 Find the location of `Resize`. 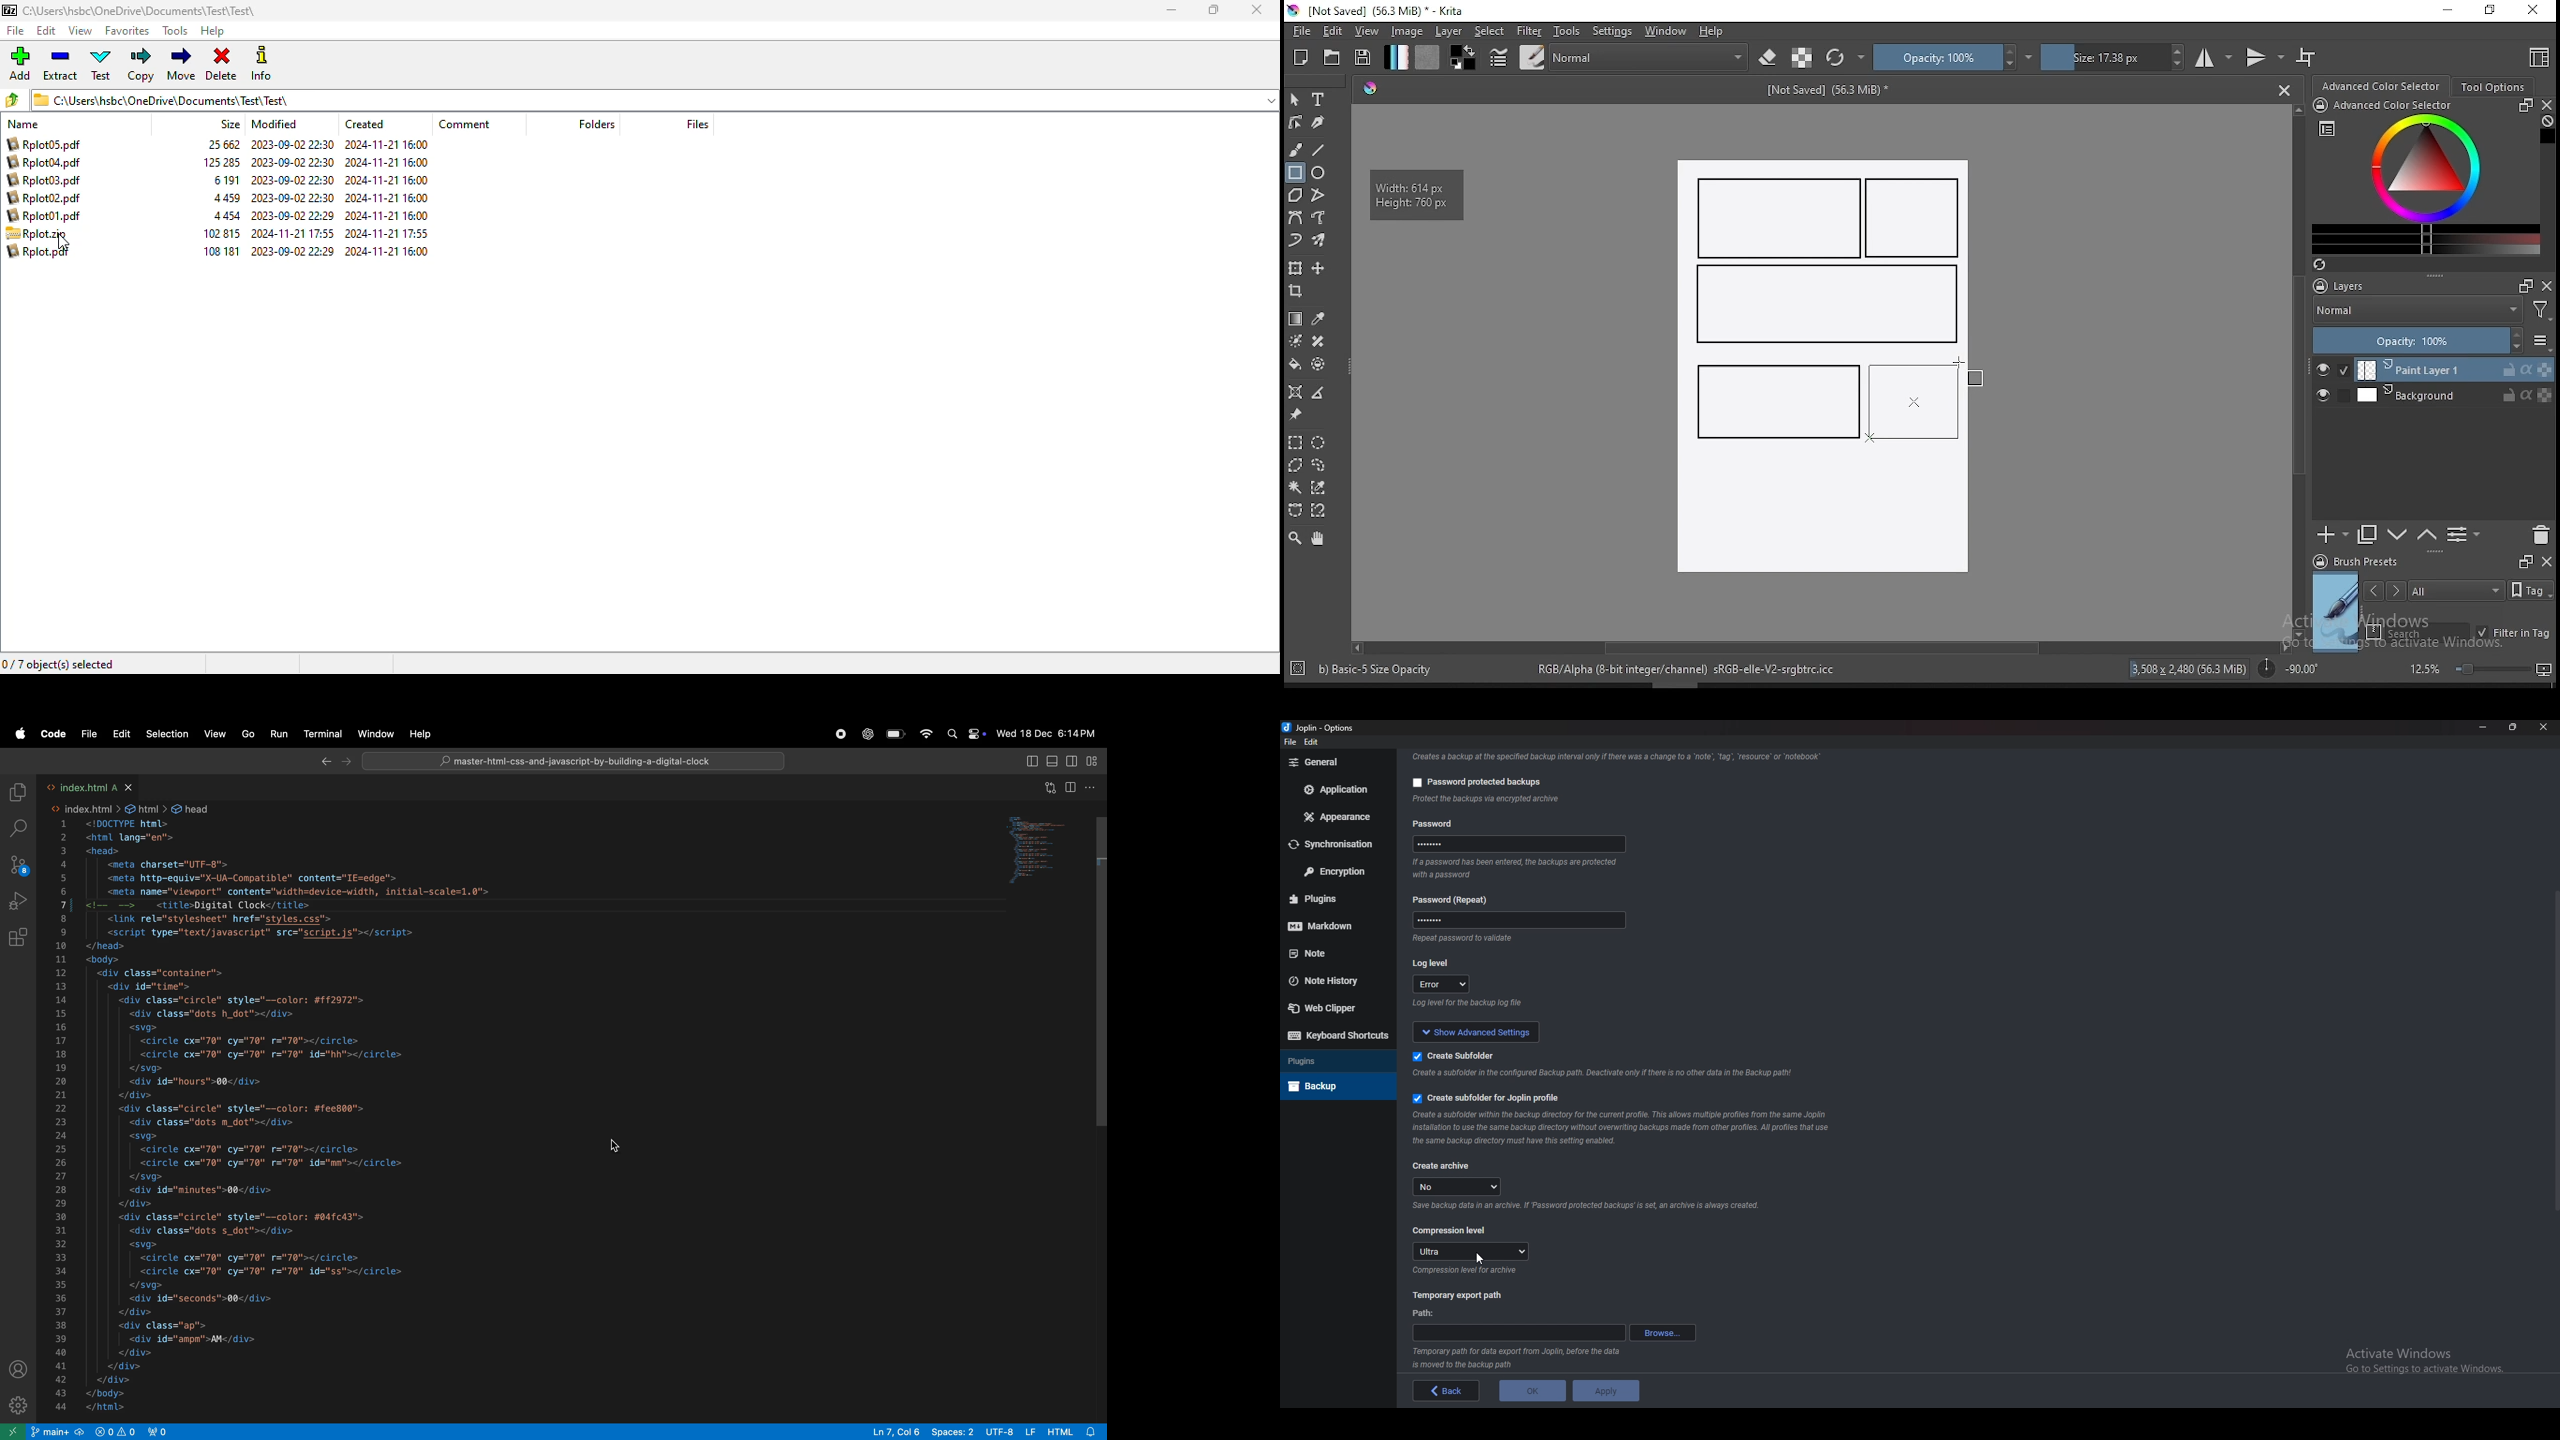

Resize is located at coordinates (2514, 727).